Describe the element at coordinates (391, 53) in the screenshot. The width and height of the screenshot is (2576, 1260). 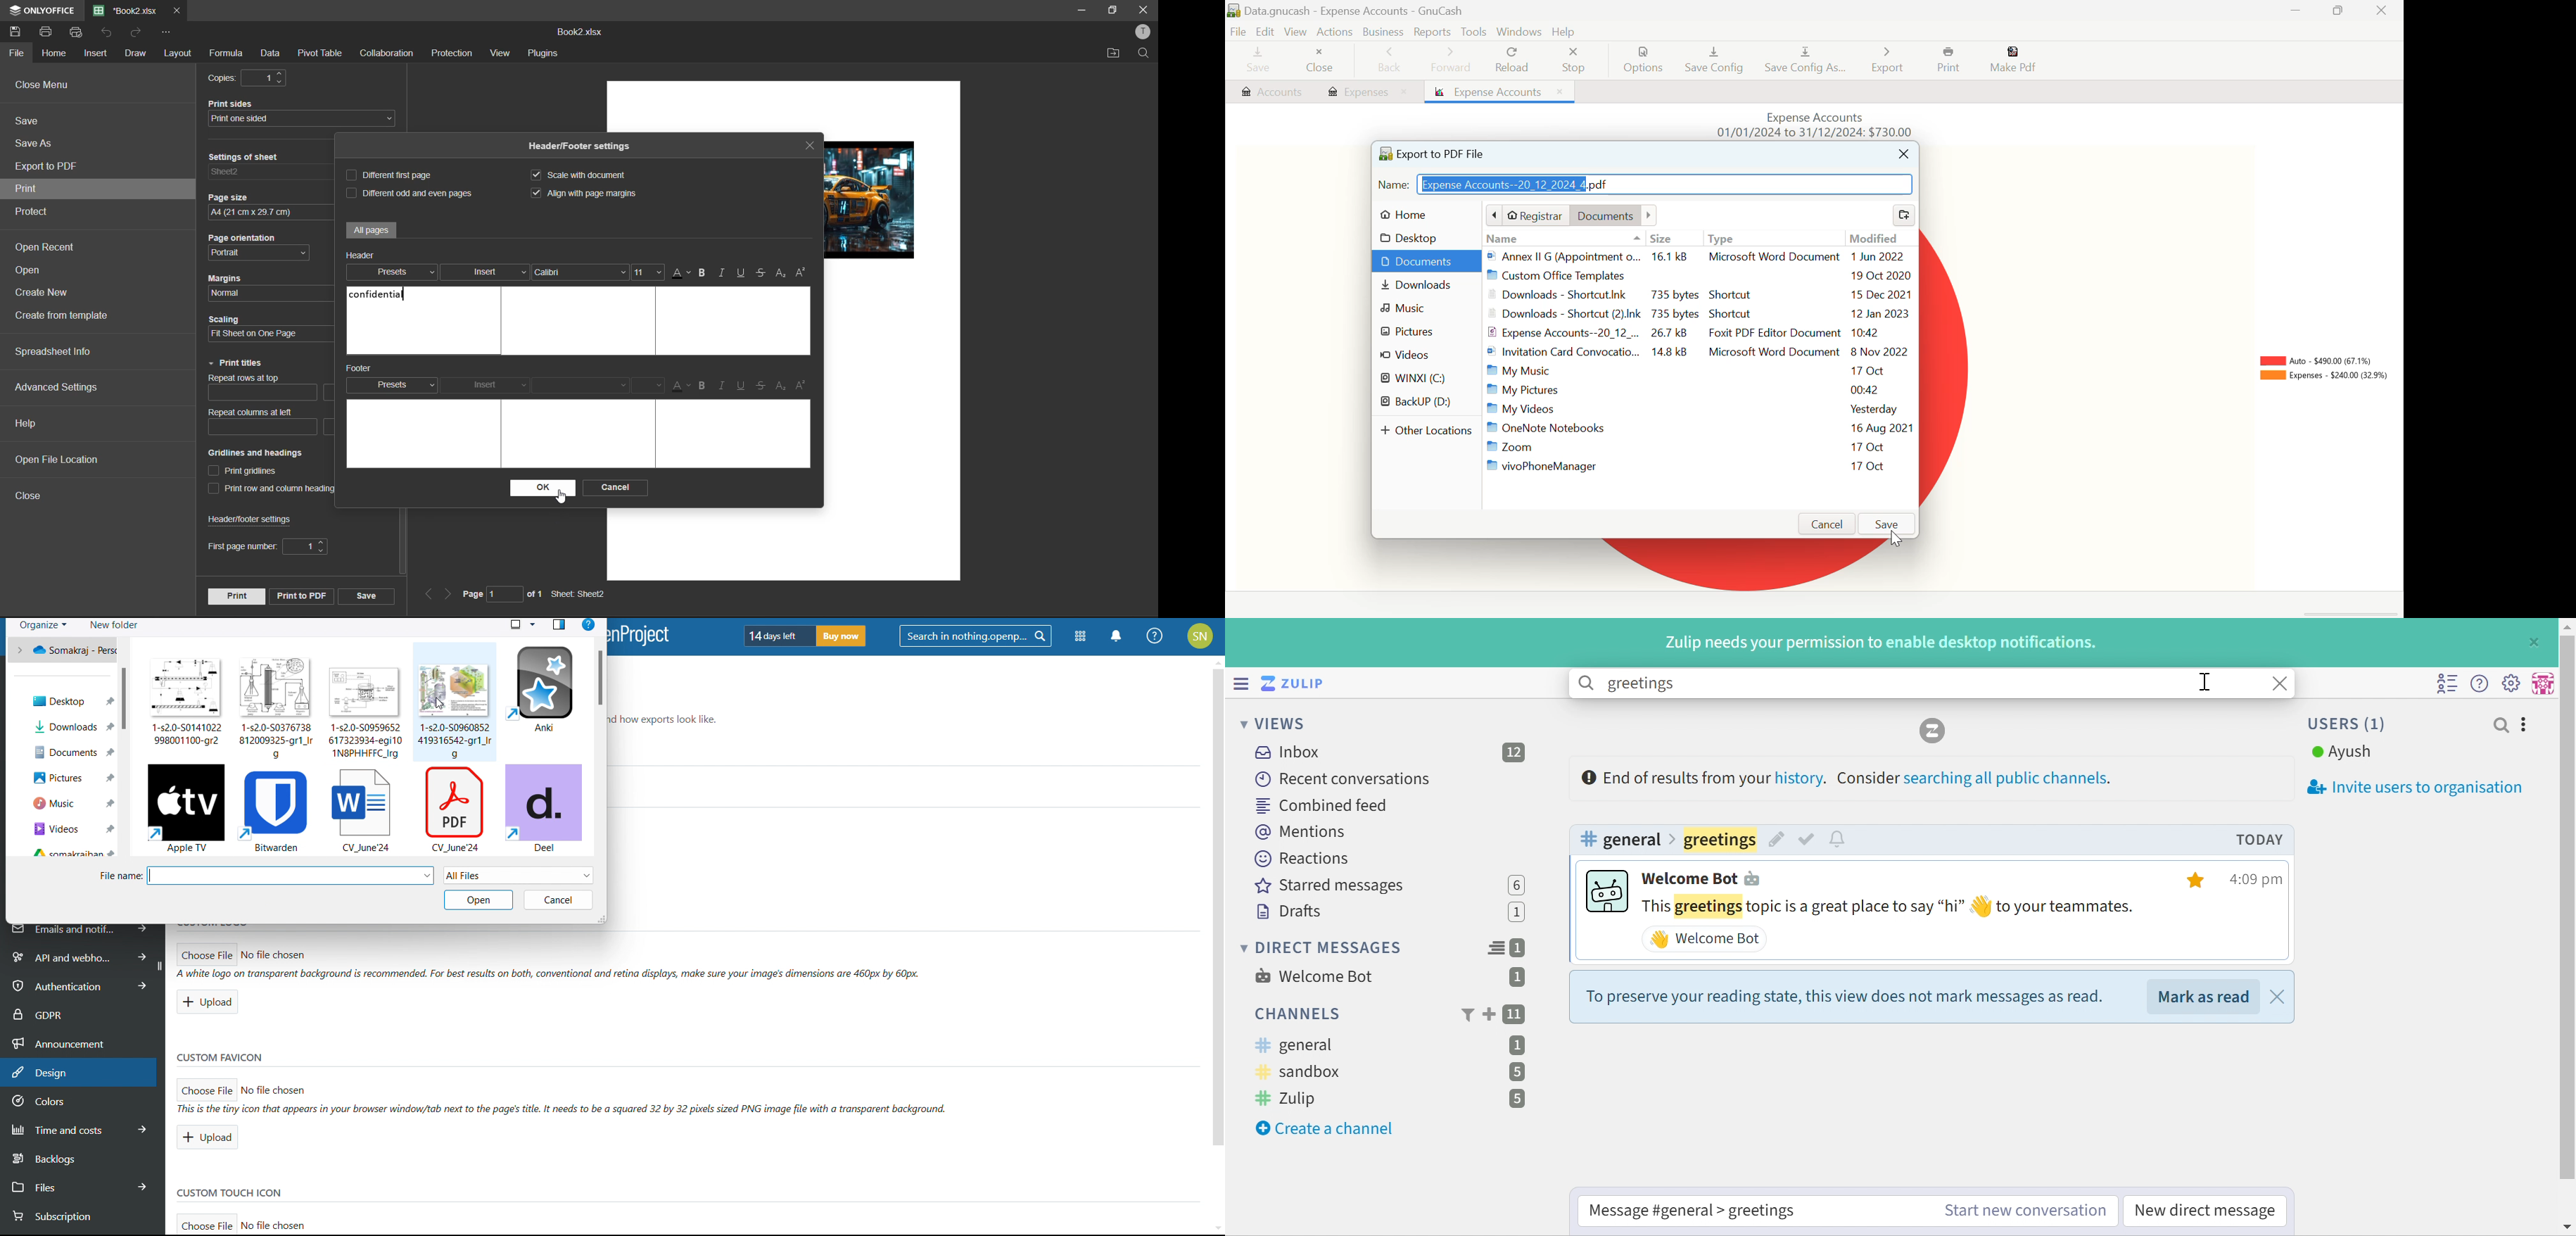
I see `collaboration` at that location.